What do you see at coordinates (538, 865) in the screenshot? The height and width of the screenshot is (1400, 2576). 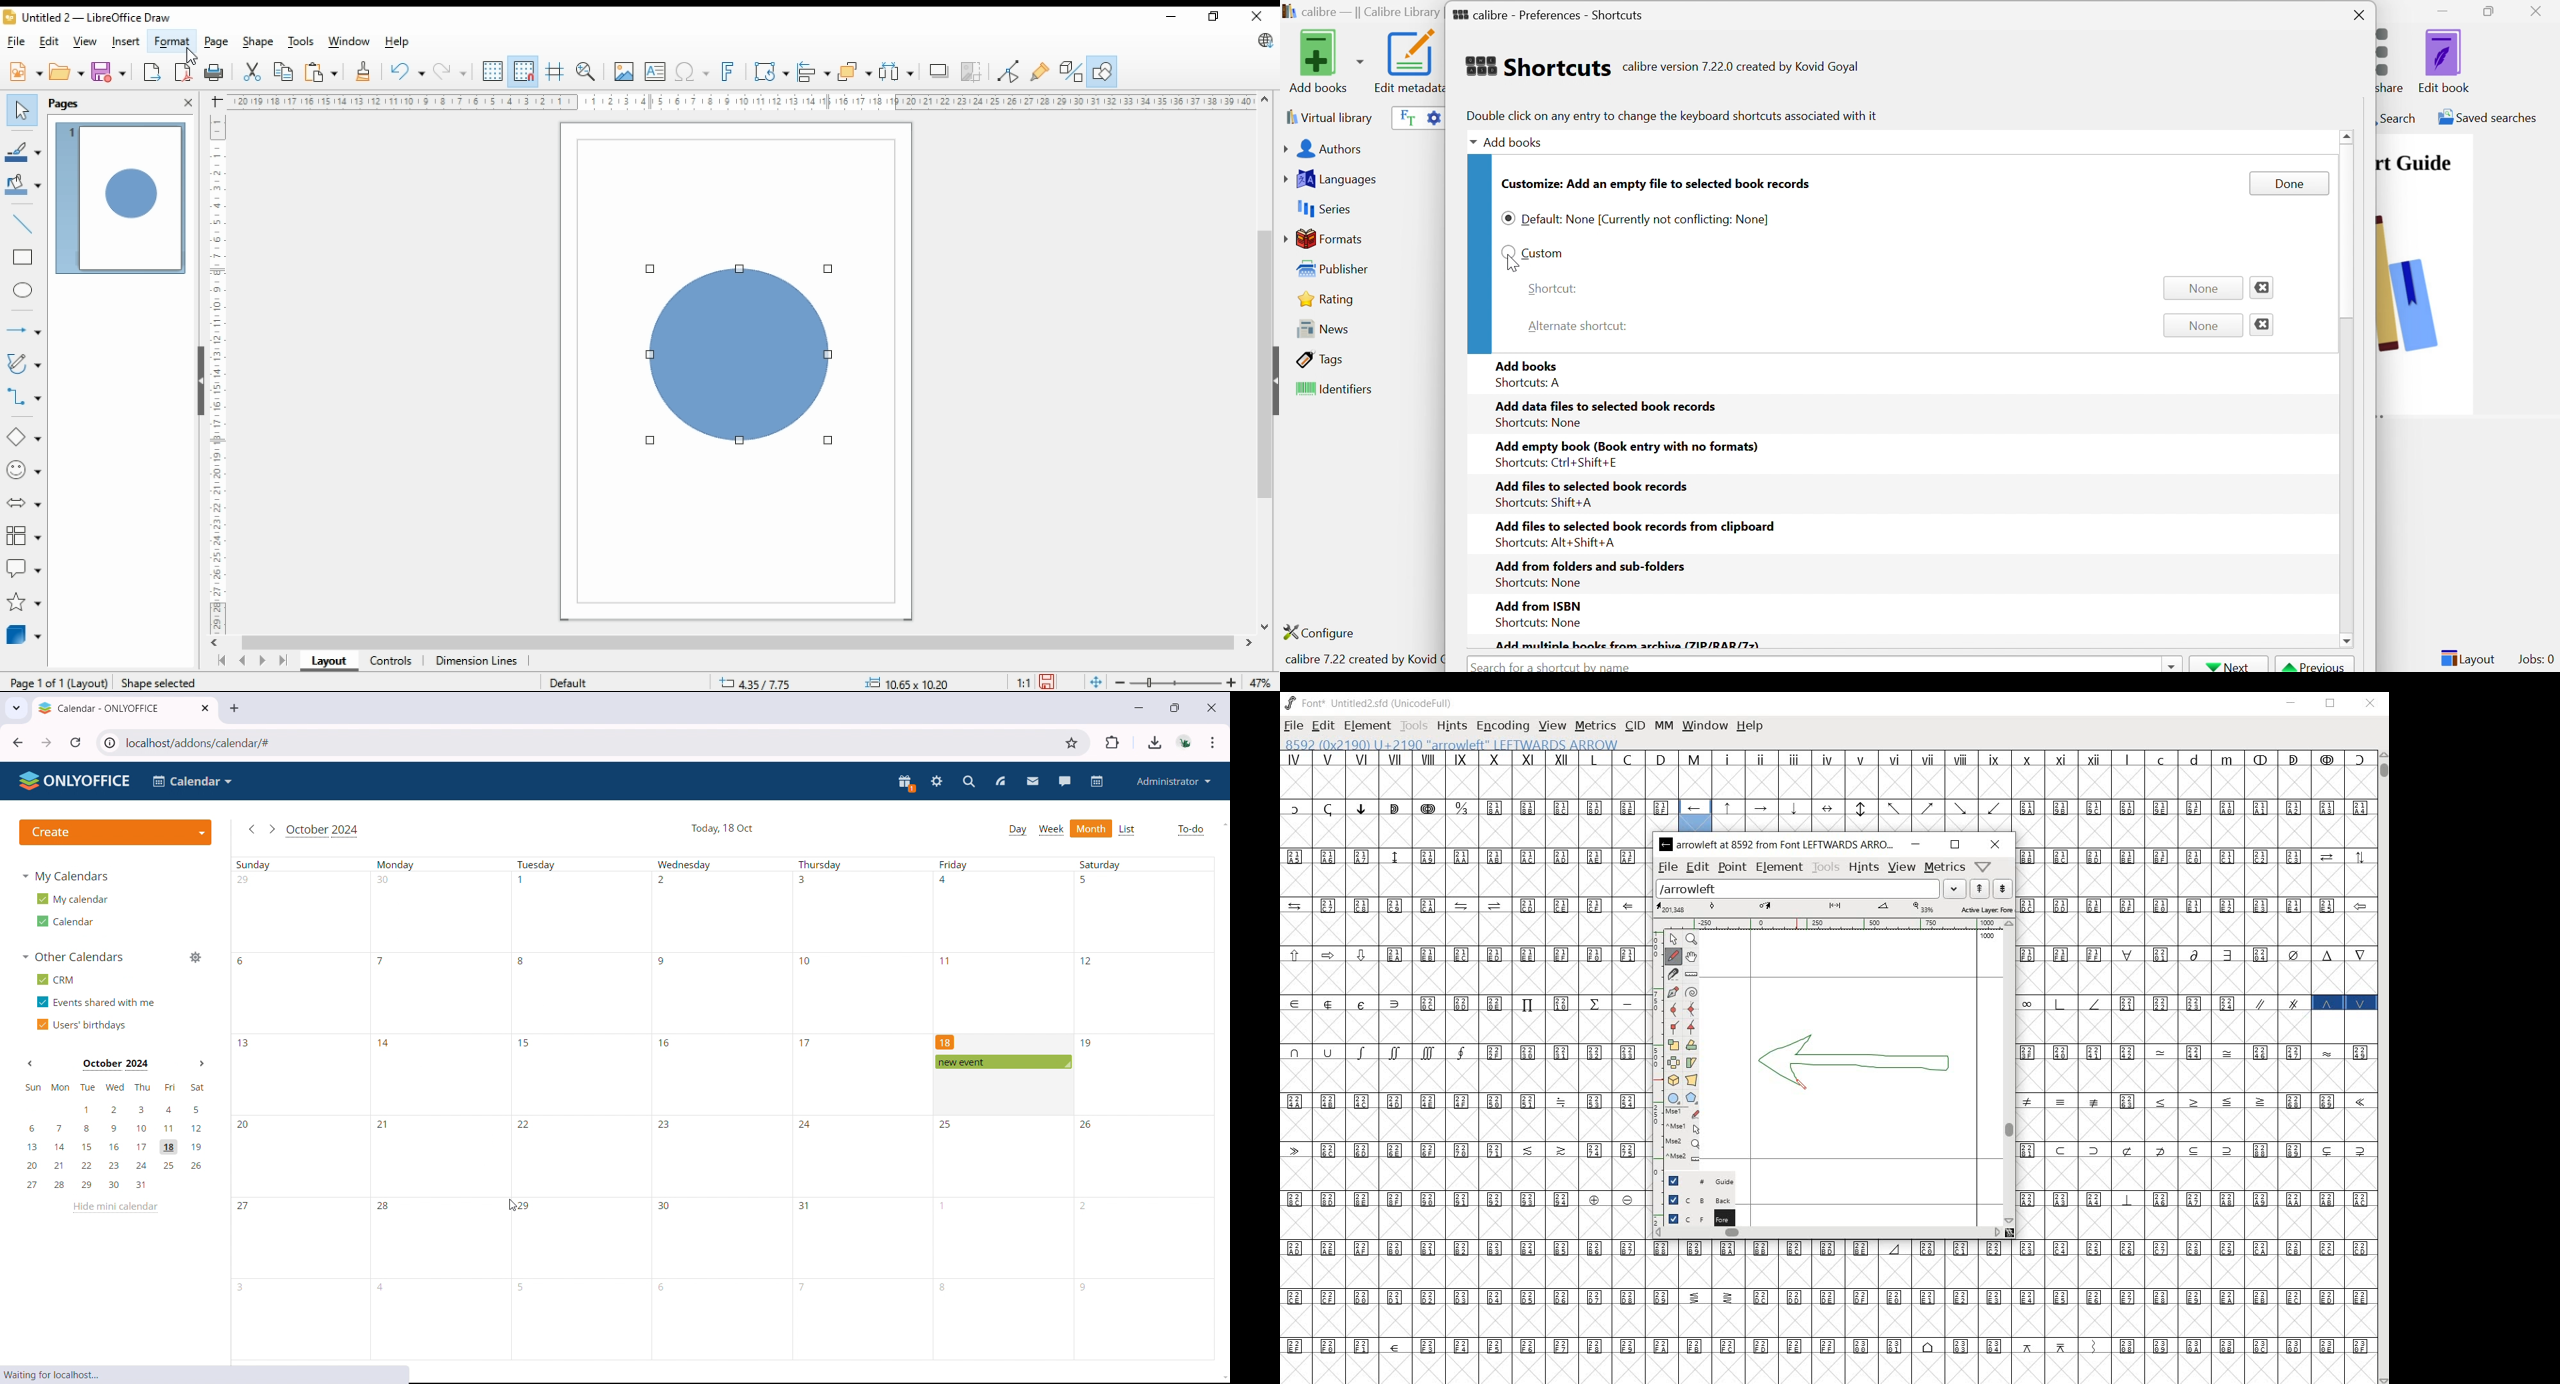 I see `Tuesday` at bounding box center [538, 865].